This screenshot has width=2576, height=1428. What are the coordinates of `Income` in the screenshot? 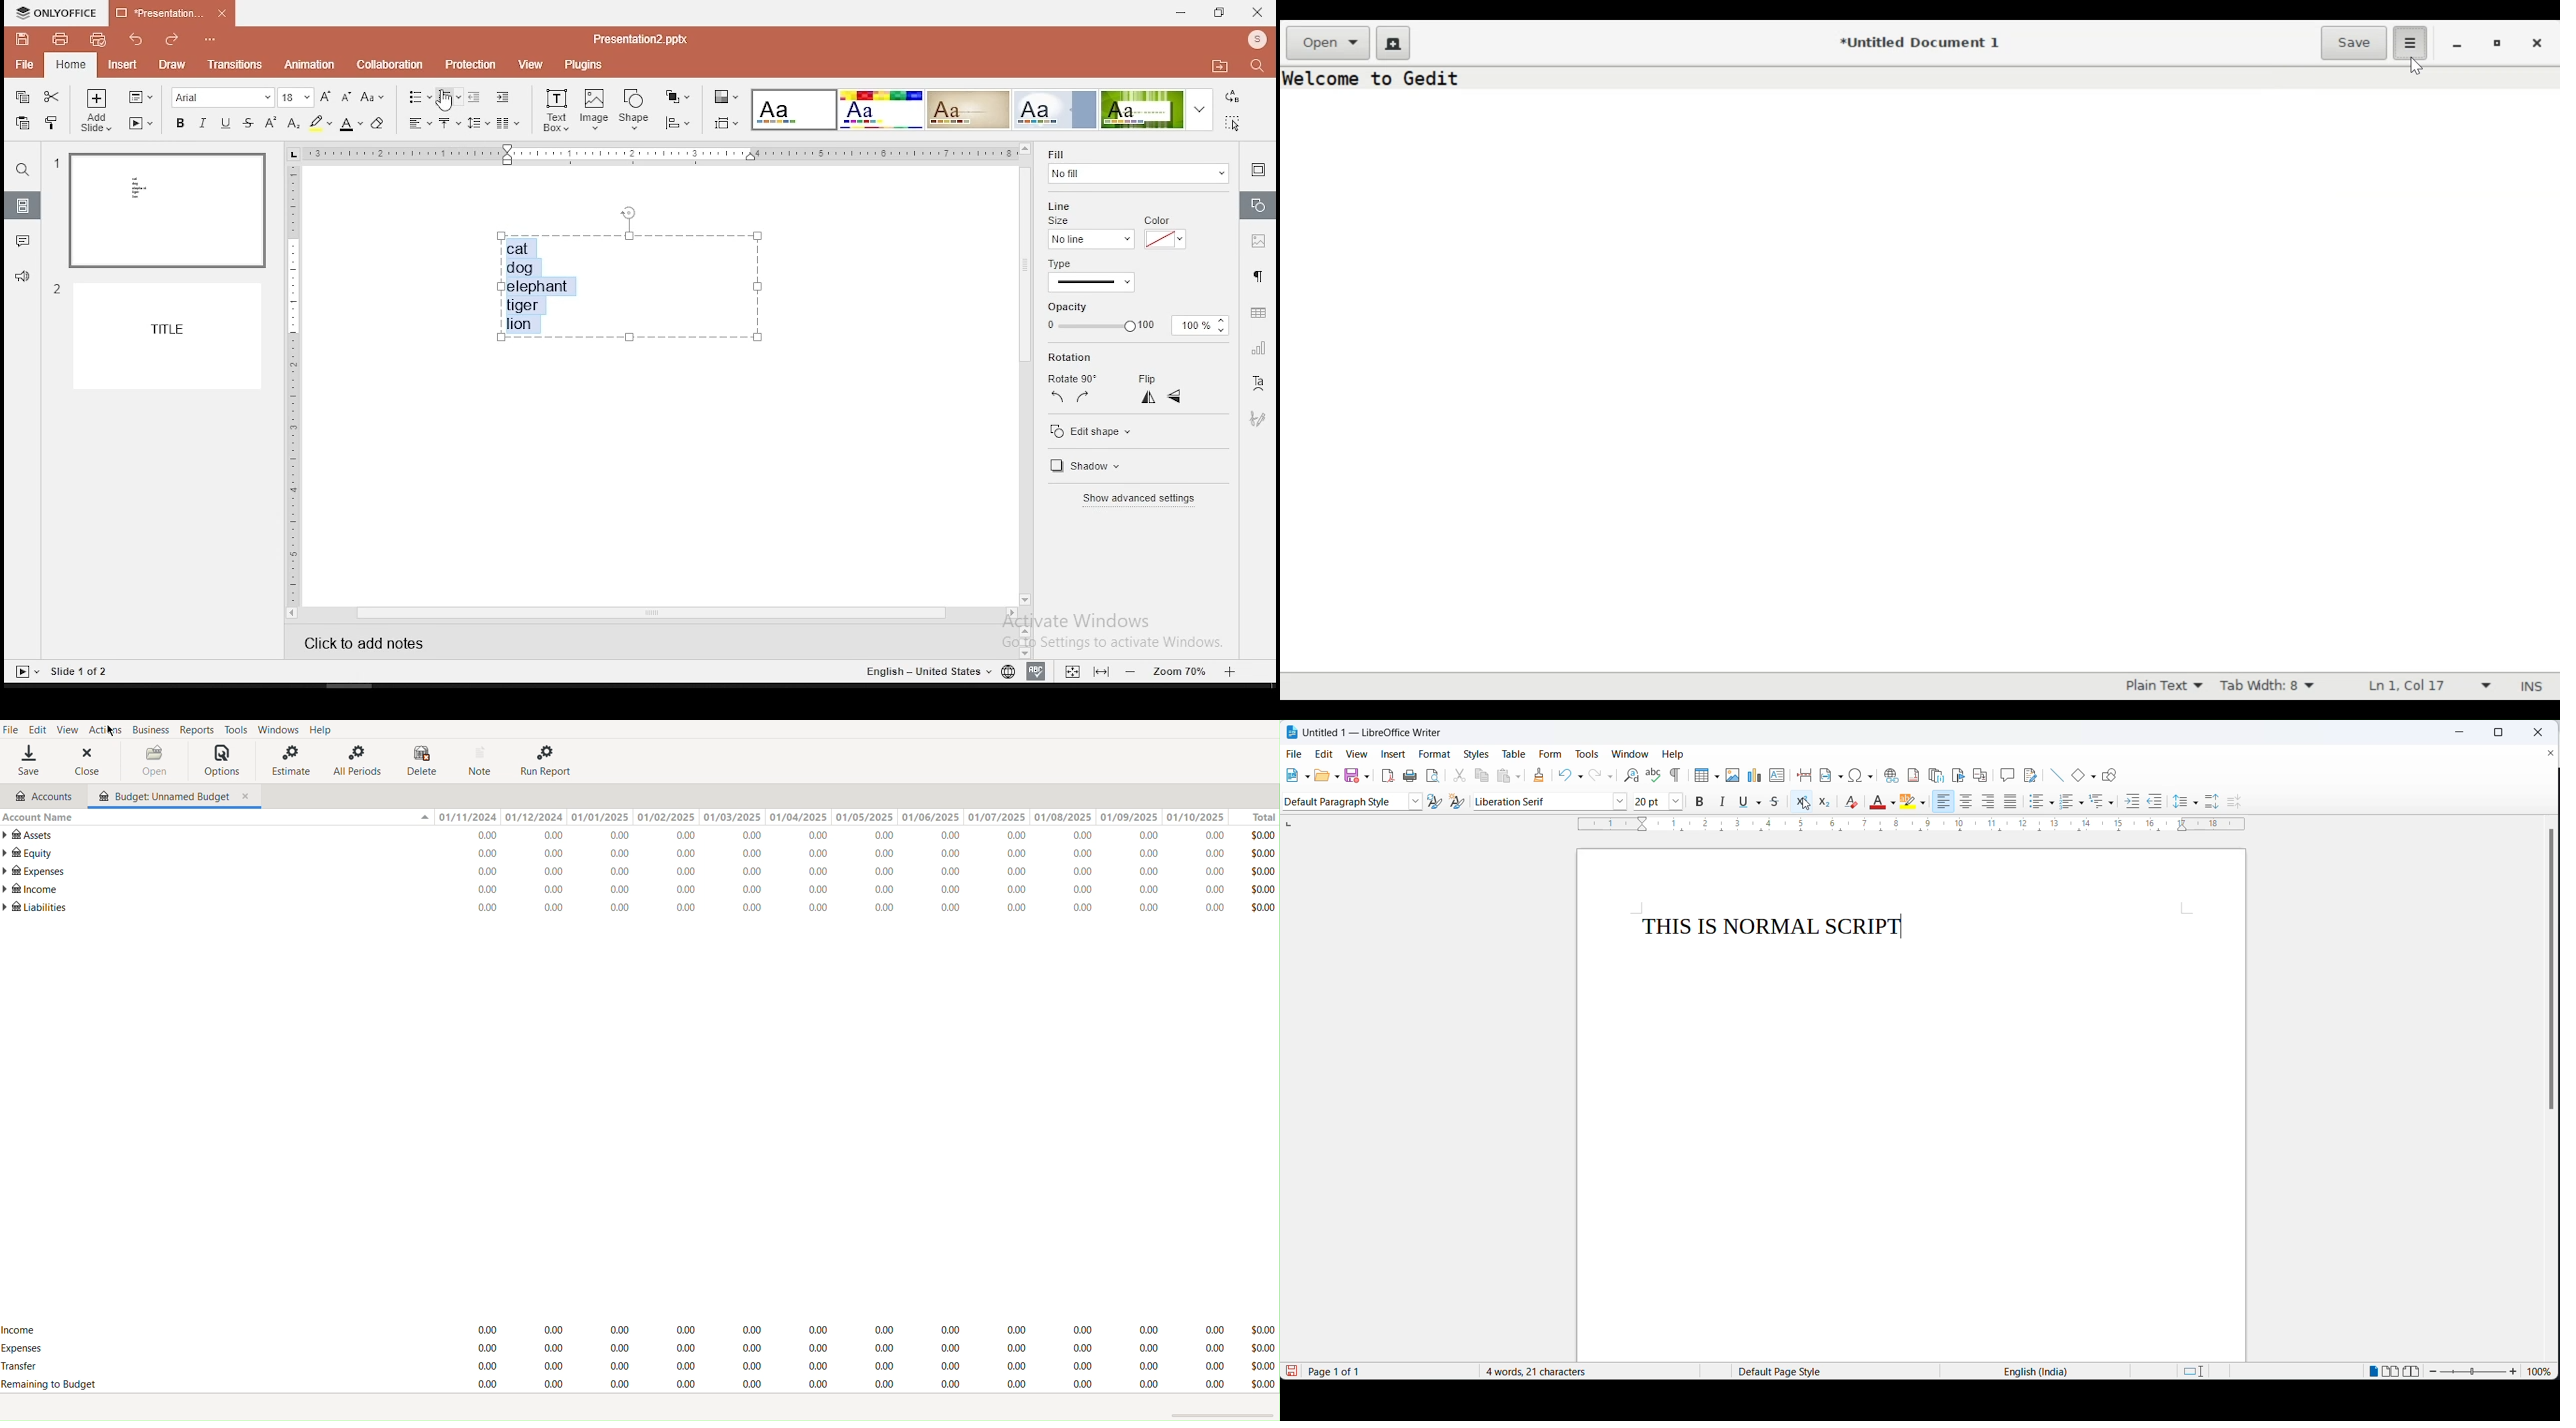 It's located at (32, 890).